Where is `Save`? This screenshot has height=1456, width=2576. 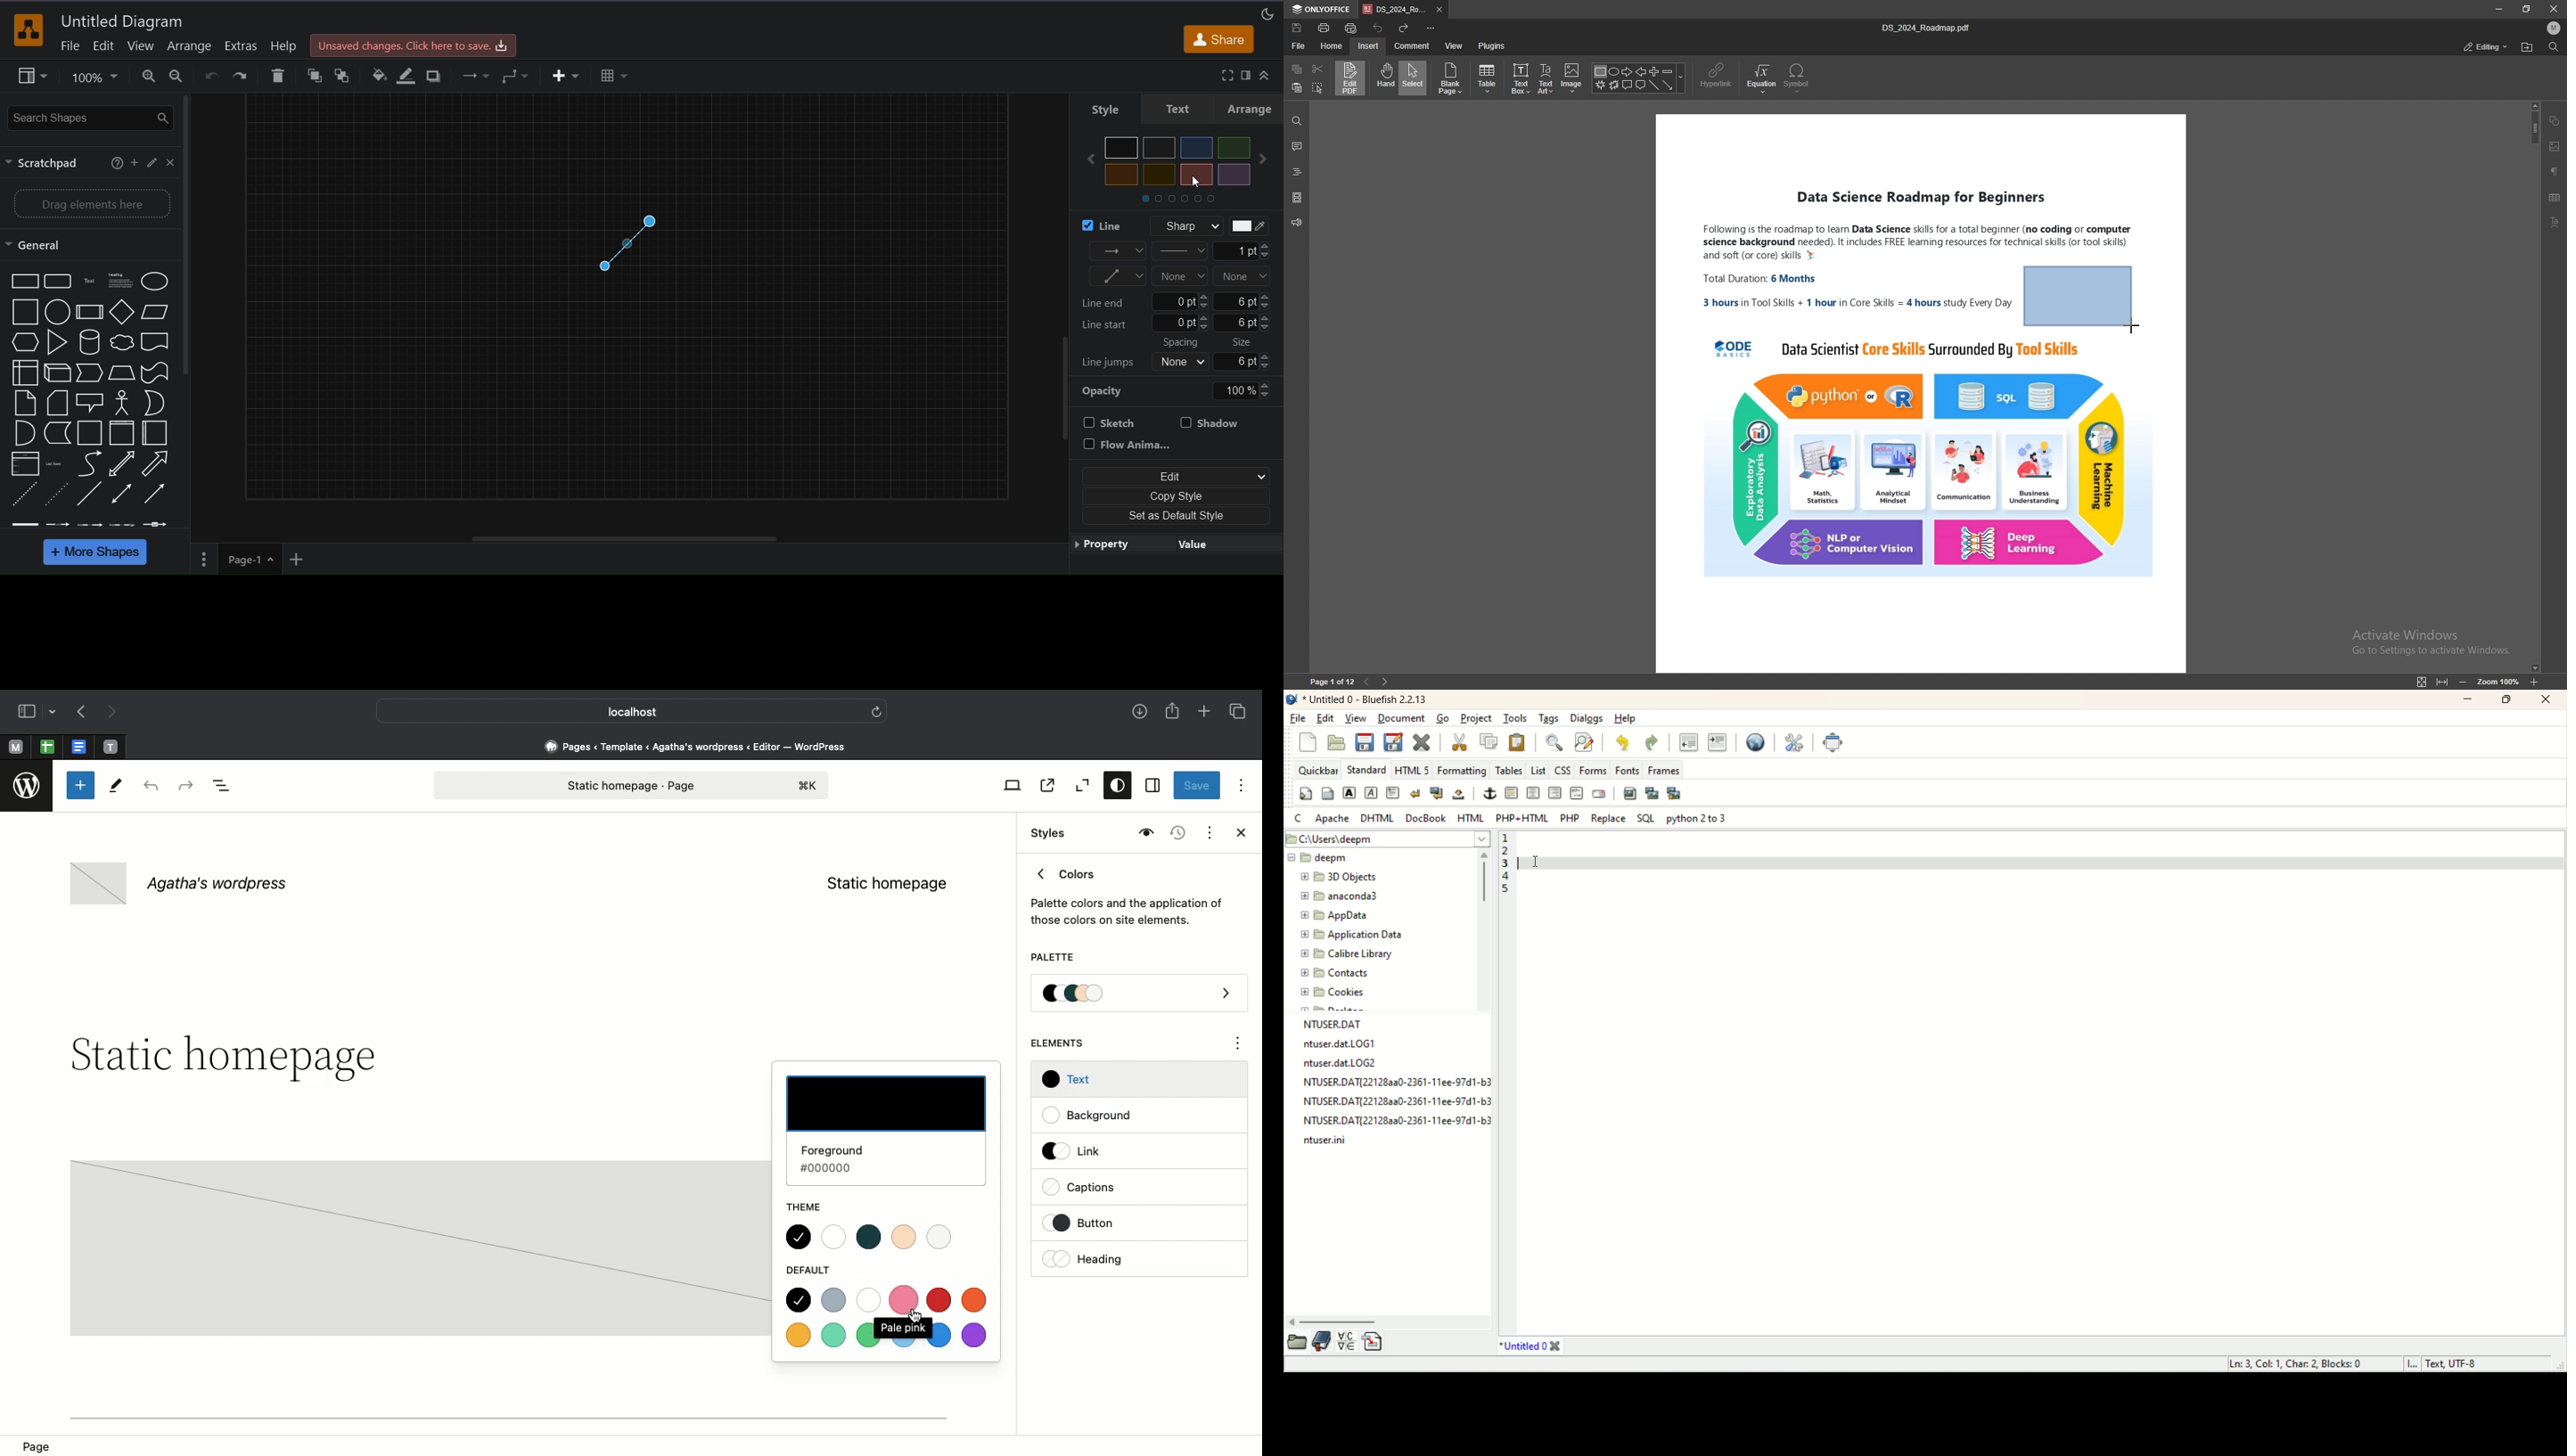
Save is located at coordinates (1198, 787).